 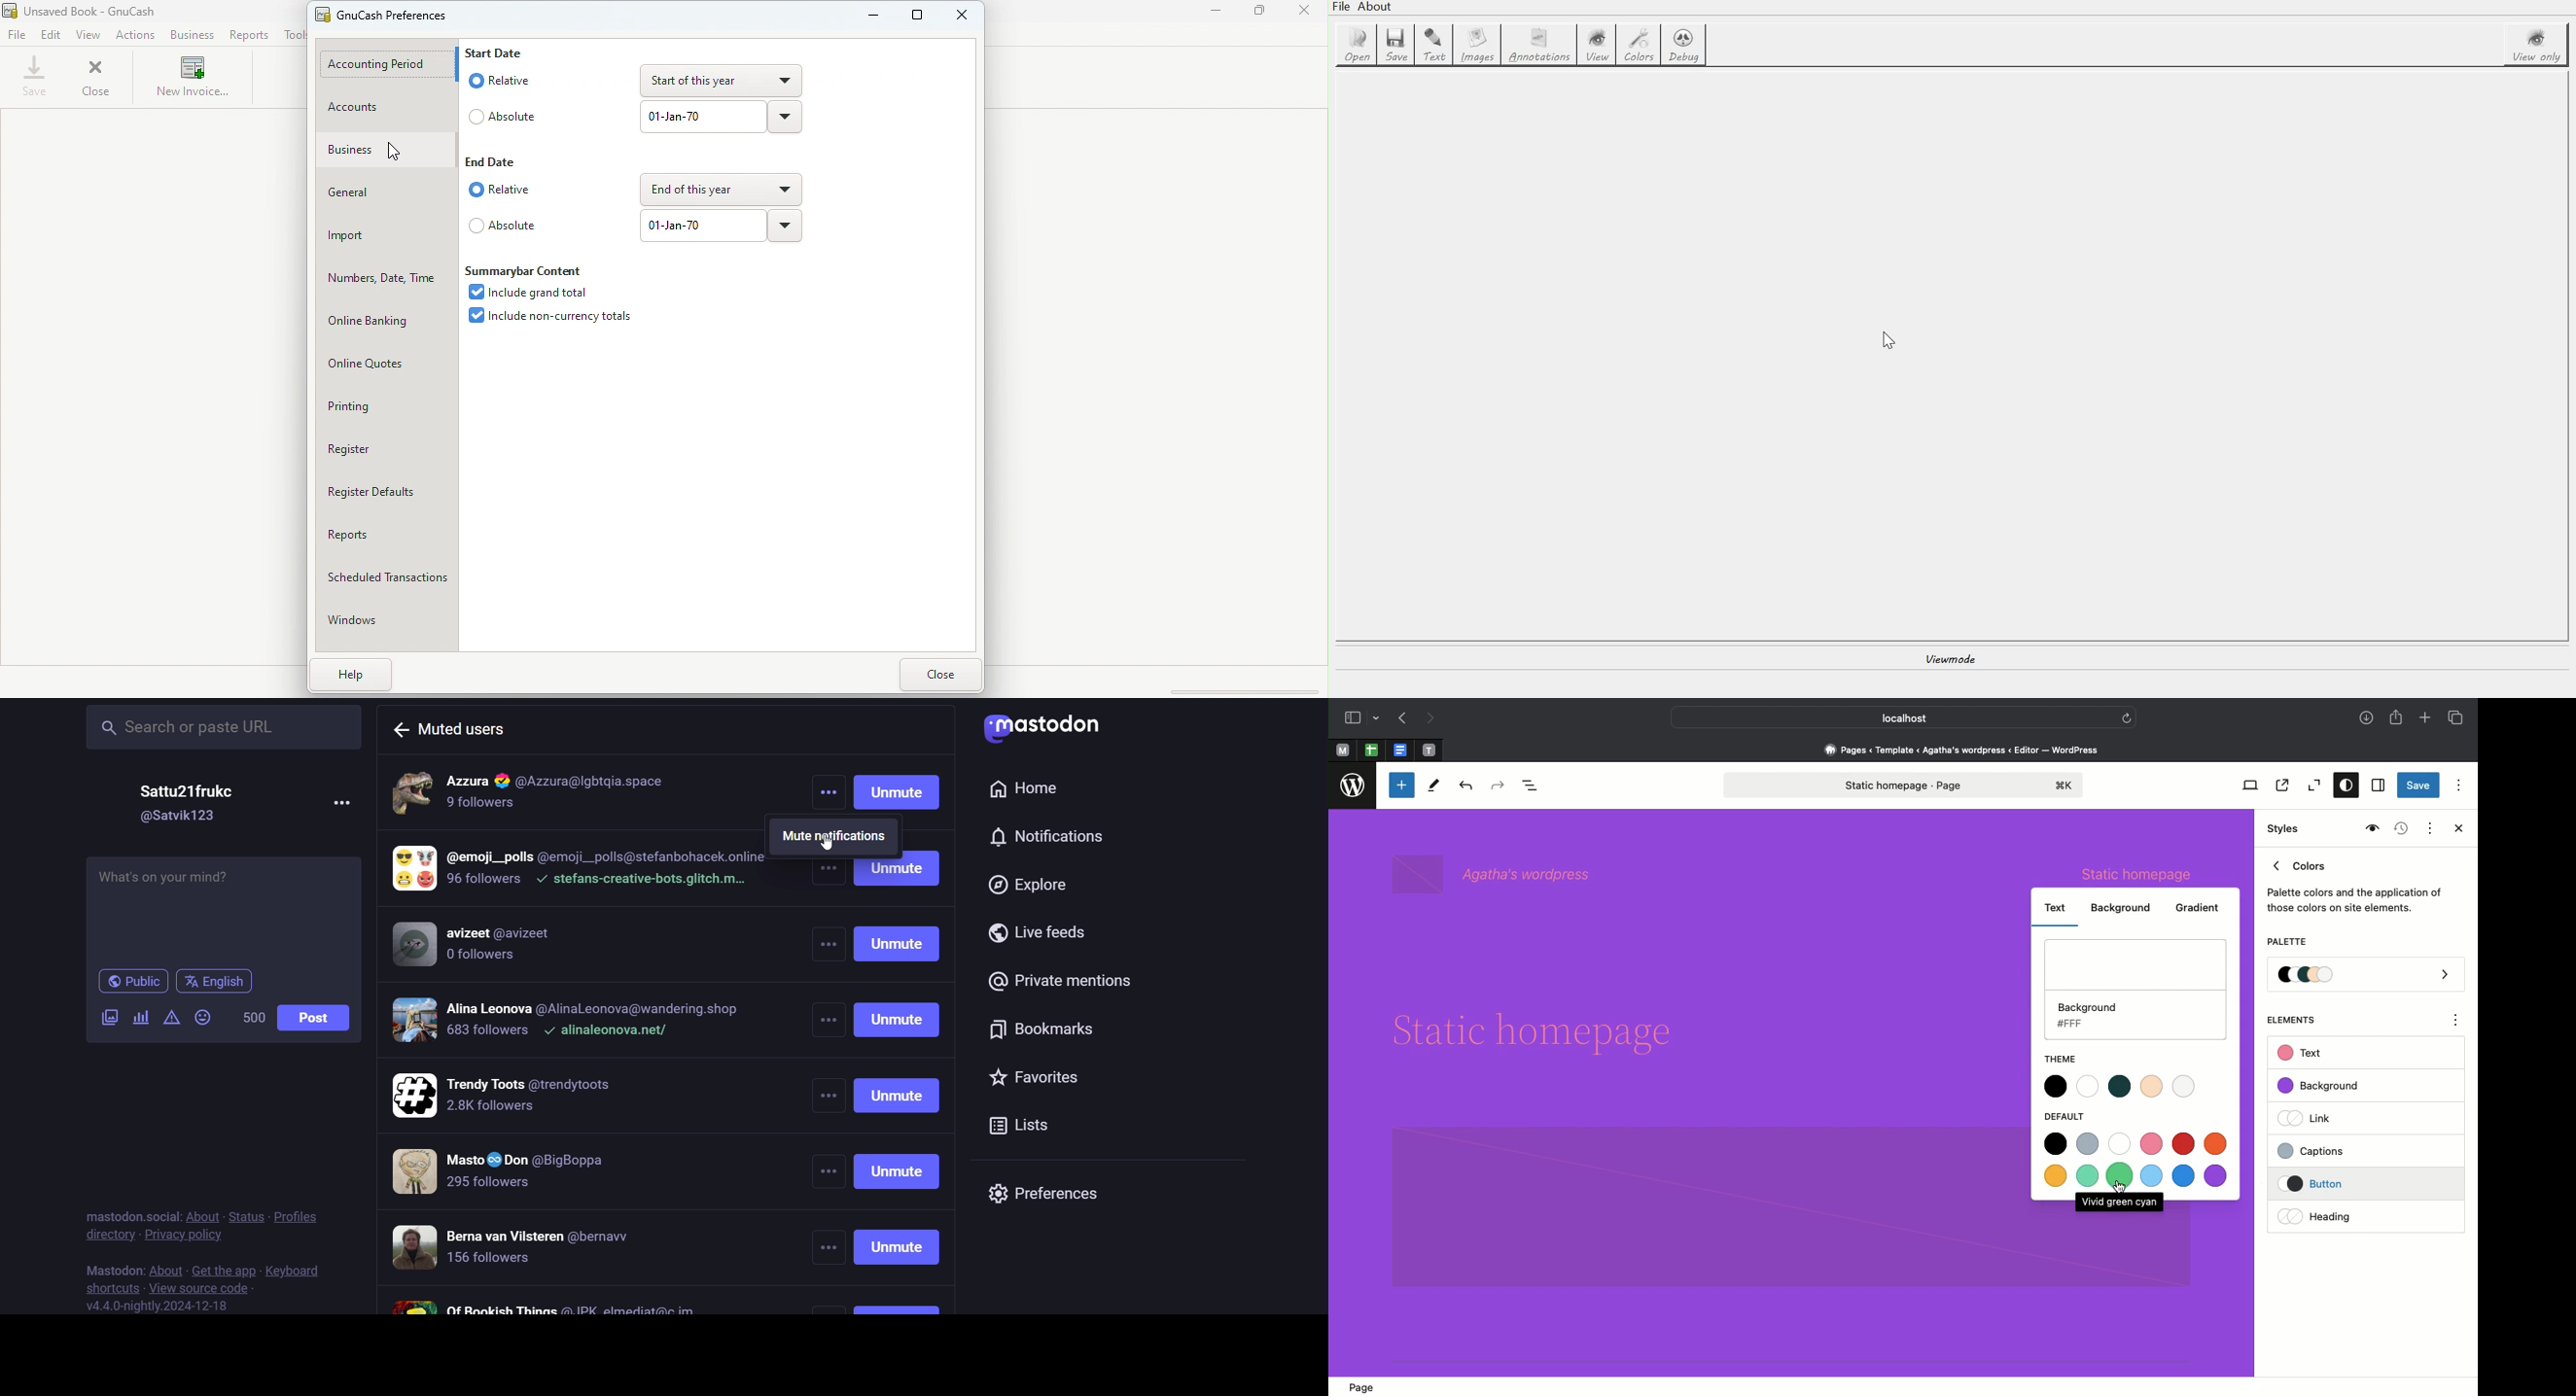 What do you see at coordinates (2377, 786) in the screenshot?
I see `Settings` at bounding box center [2377, 786].